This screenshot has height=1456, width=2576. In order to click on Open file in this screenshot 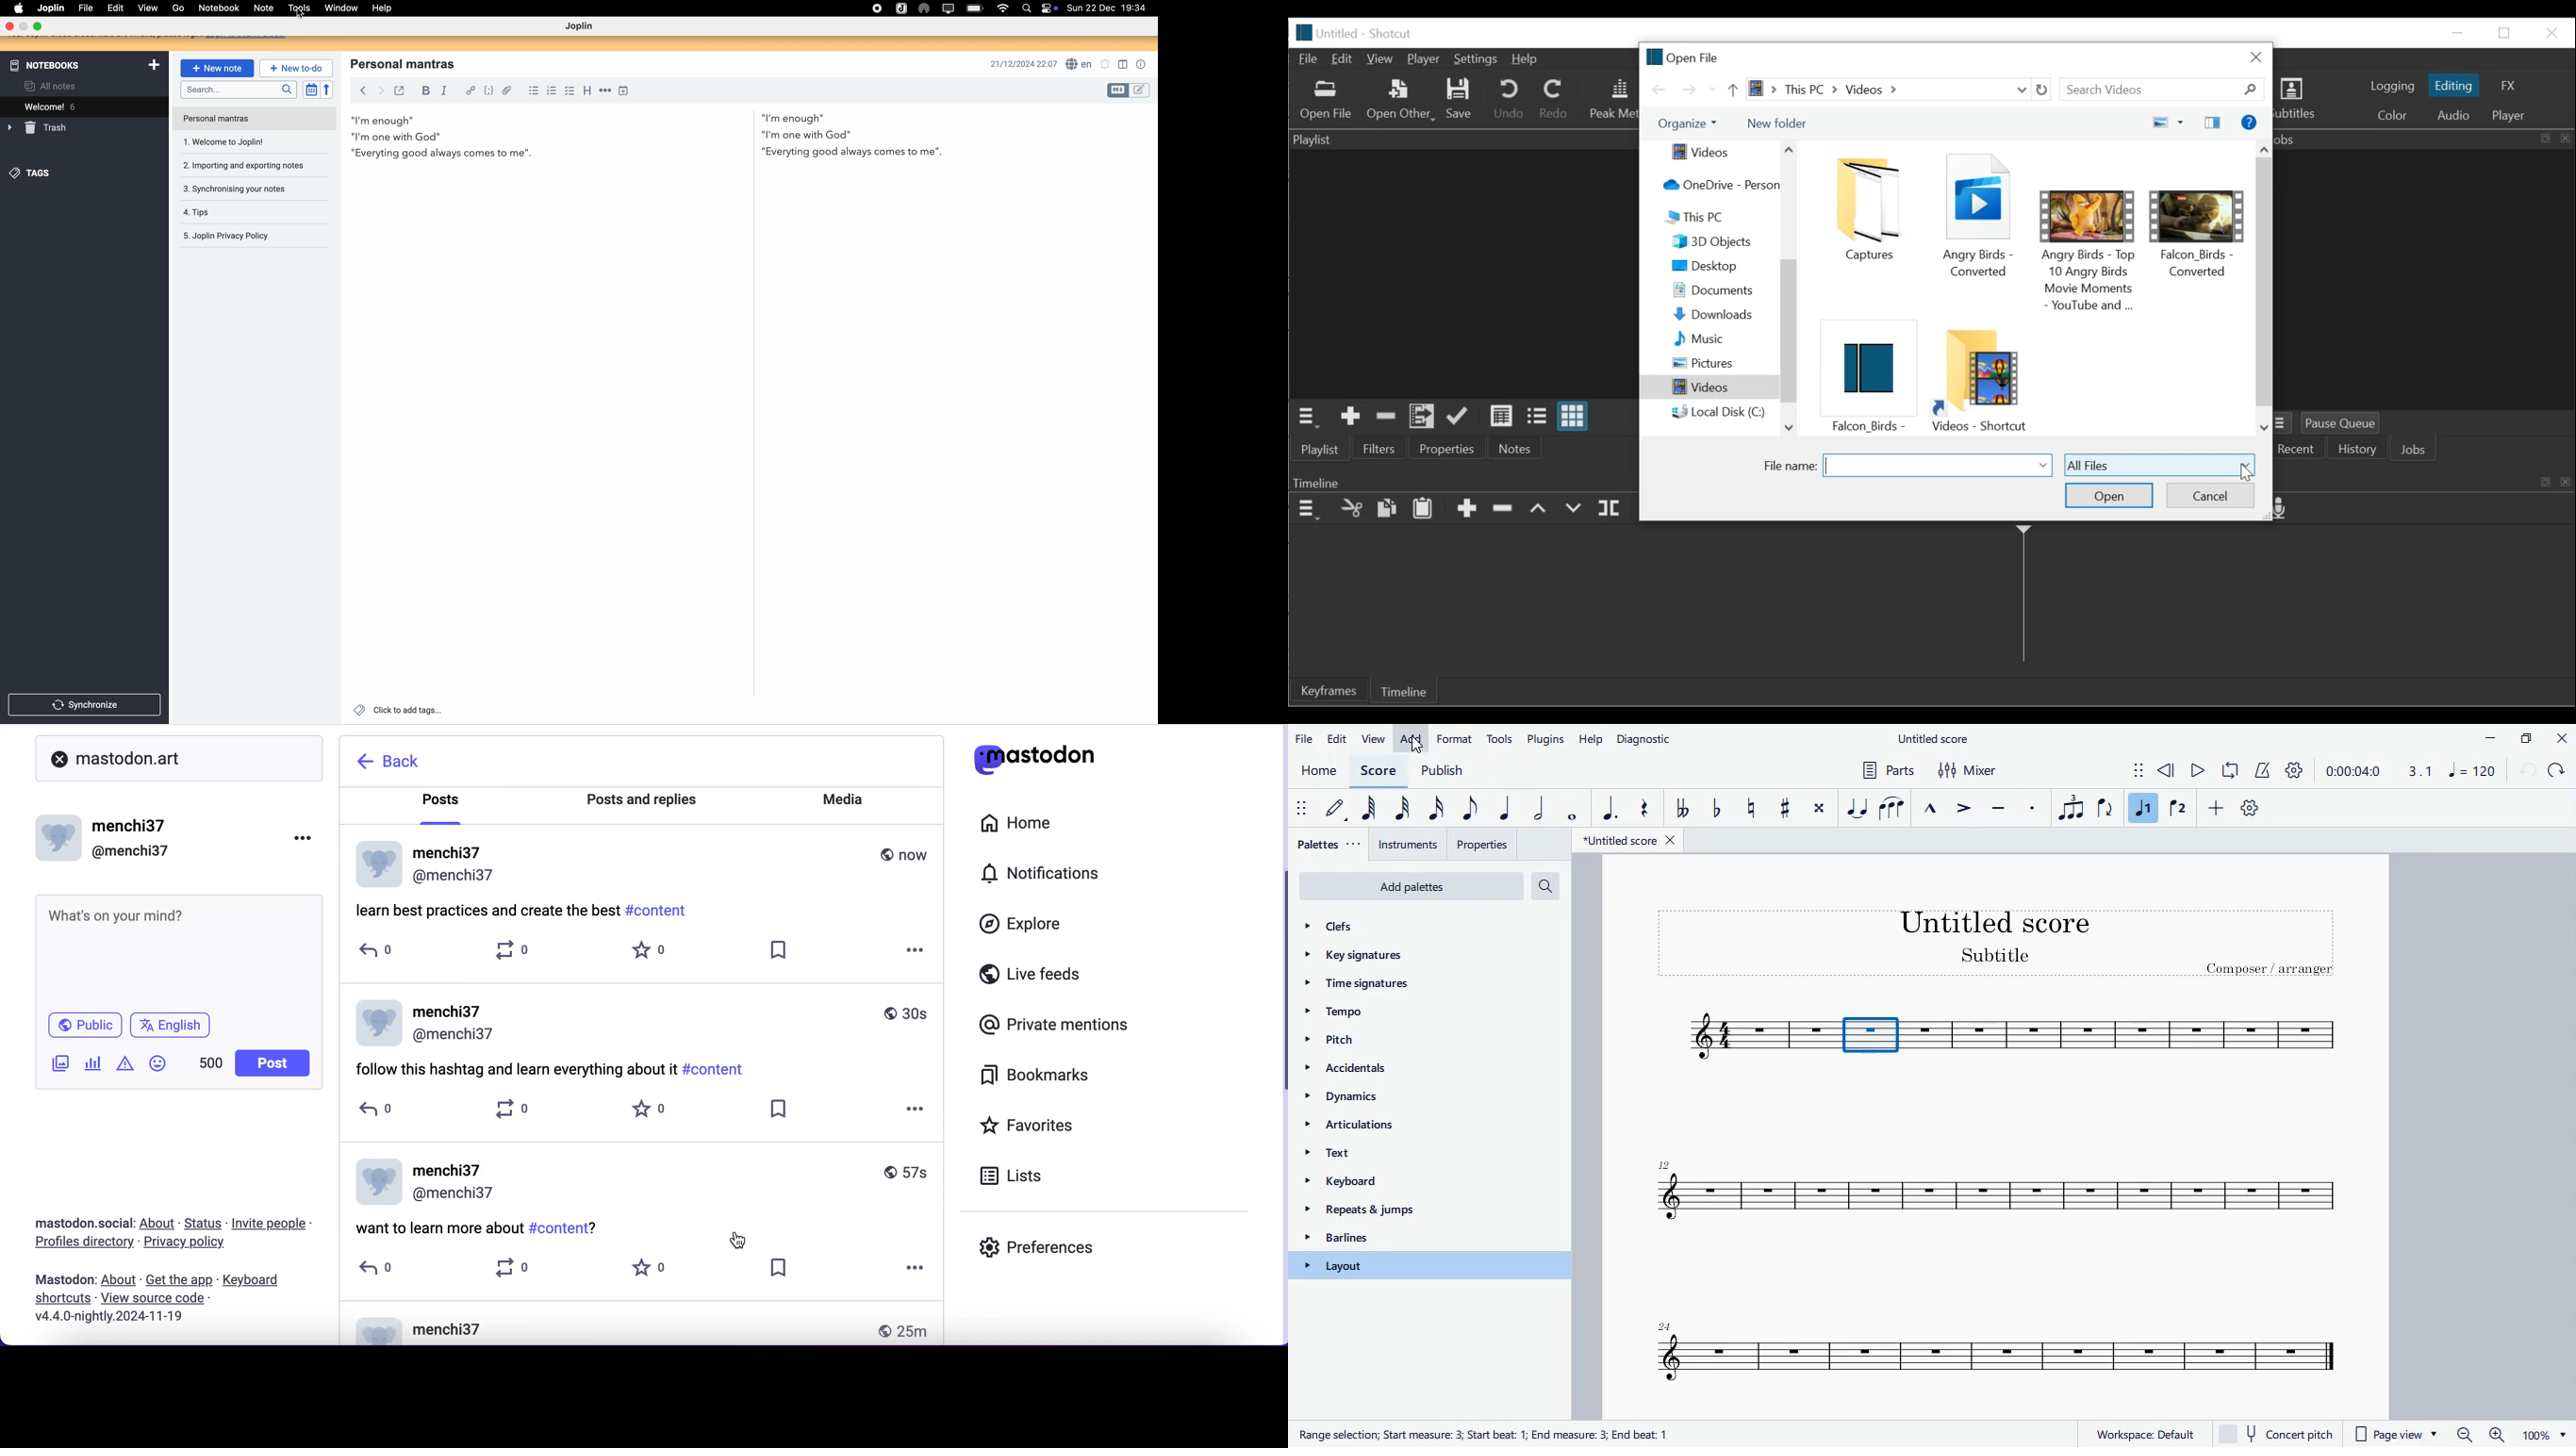, I will do `click(1684, 56)`.